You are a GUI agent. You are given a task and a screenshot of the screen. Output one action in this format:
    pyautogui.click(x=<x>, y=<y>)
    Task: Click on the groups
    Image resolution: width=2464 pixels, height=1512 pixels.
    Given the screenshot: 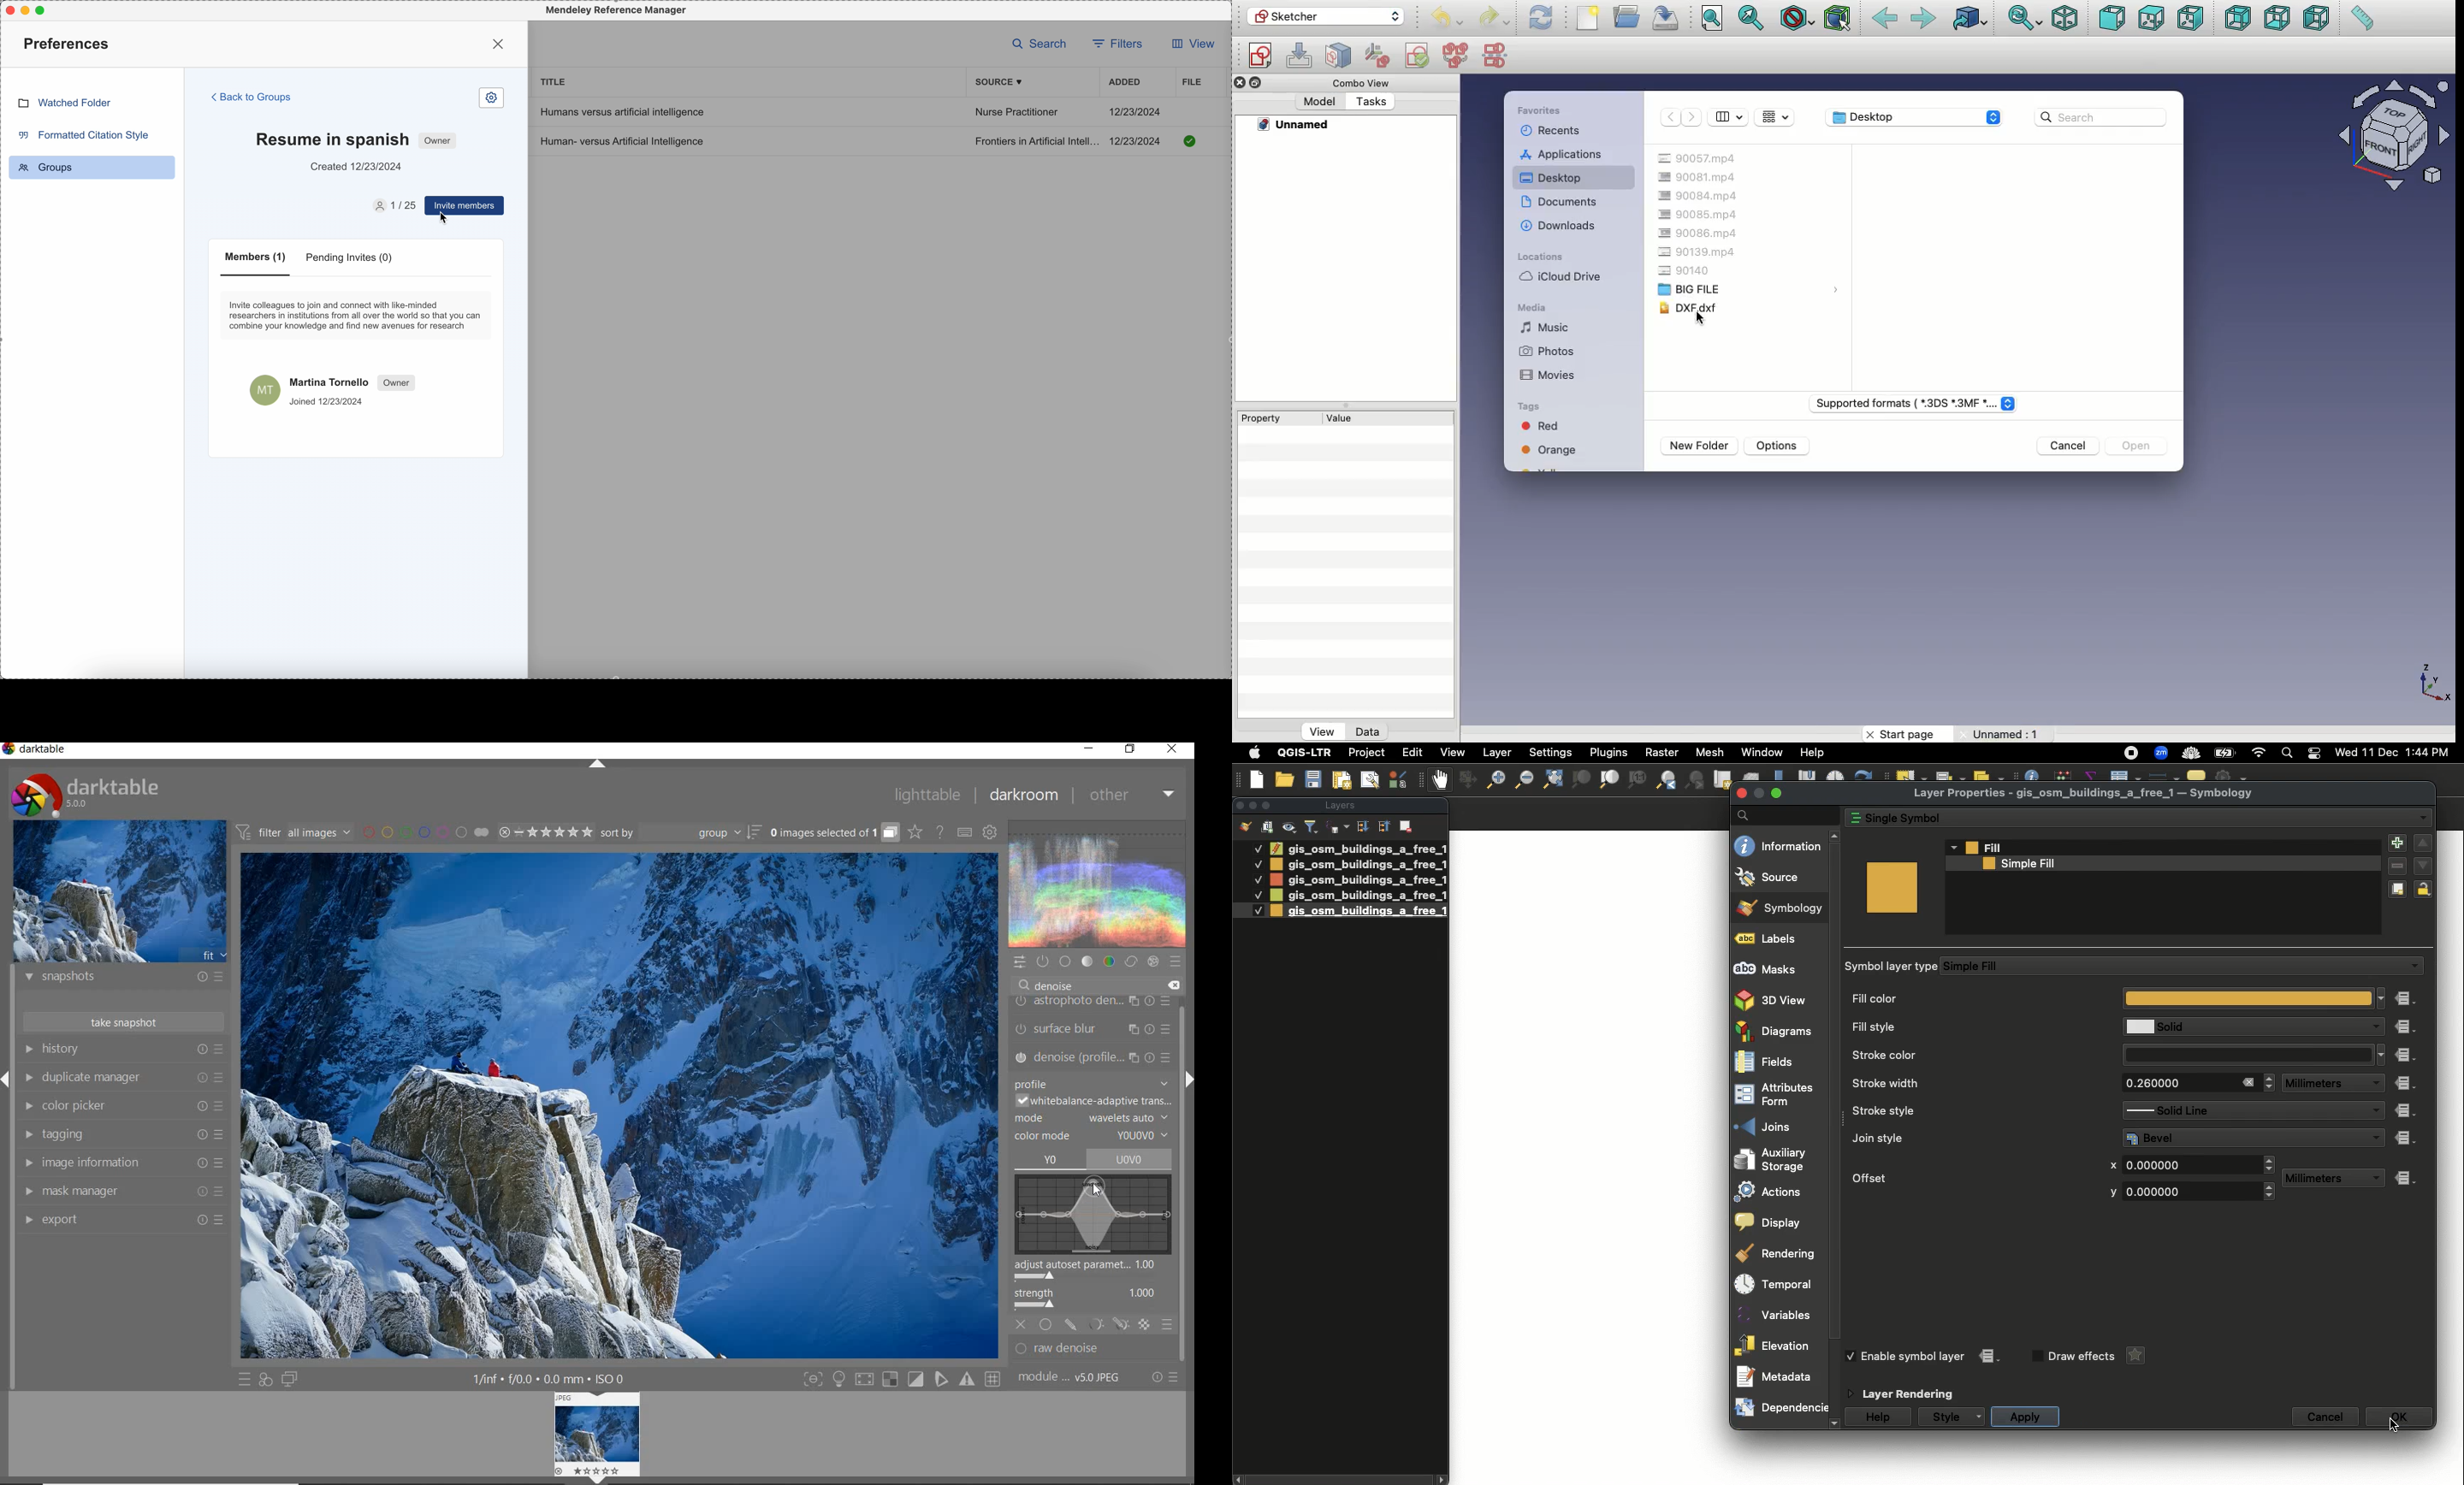 What is the action you would take?
    pyautogui.click(x=92, y=168)
    